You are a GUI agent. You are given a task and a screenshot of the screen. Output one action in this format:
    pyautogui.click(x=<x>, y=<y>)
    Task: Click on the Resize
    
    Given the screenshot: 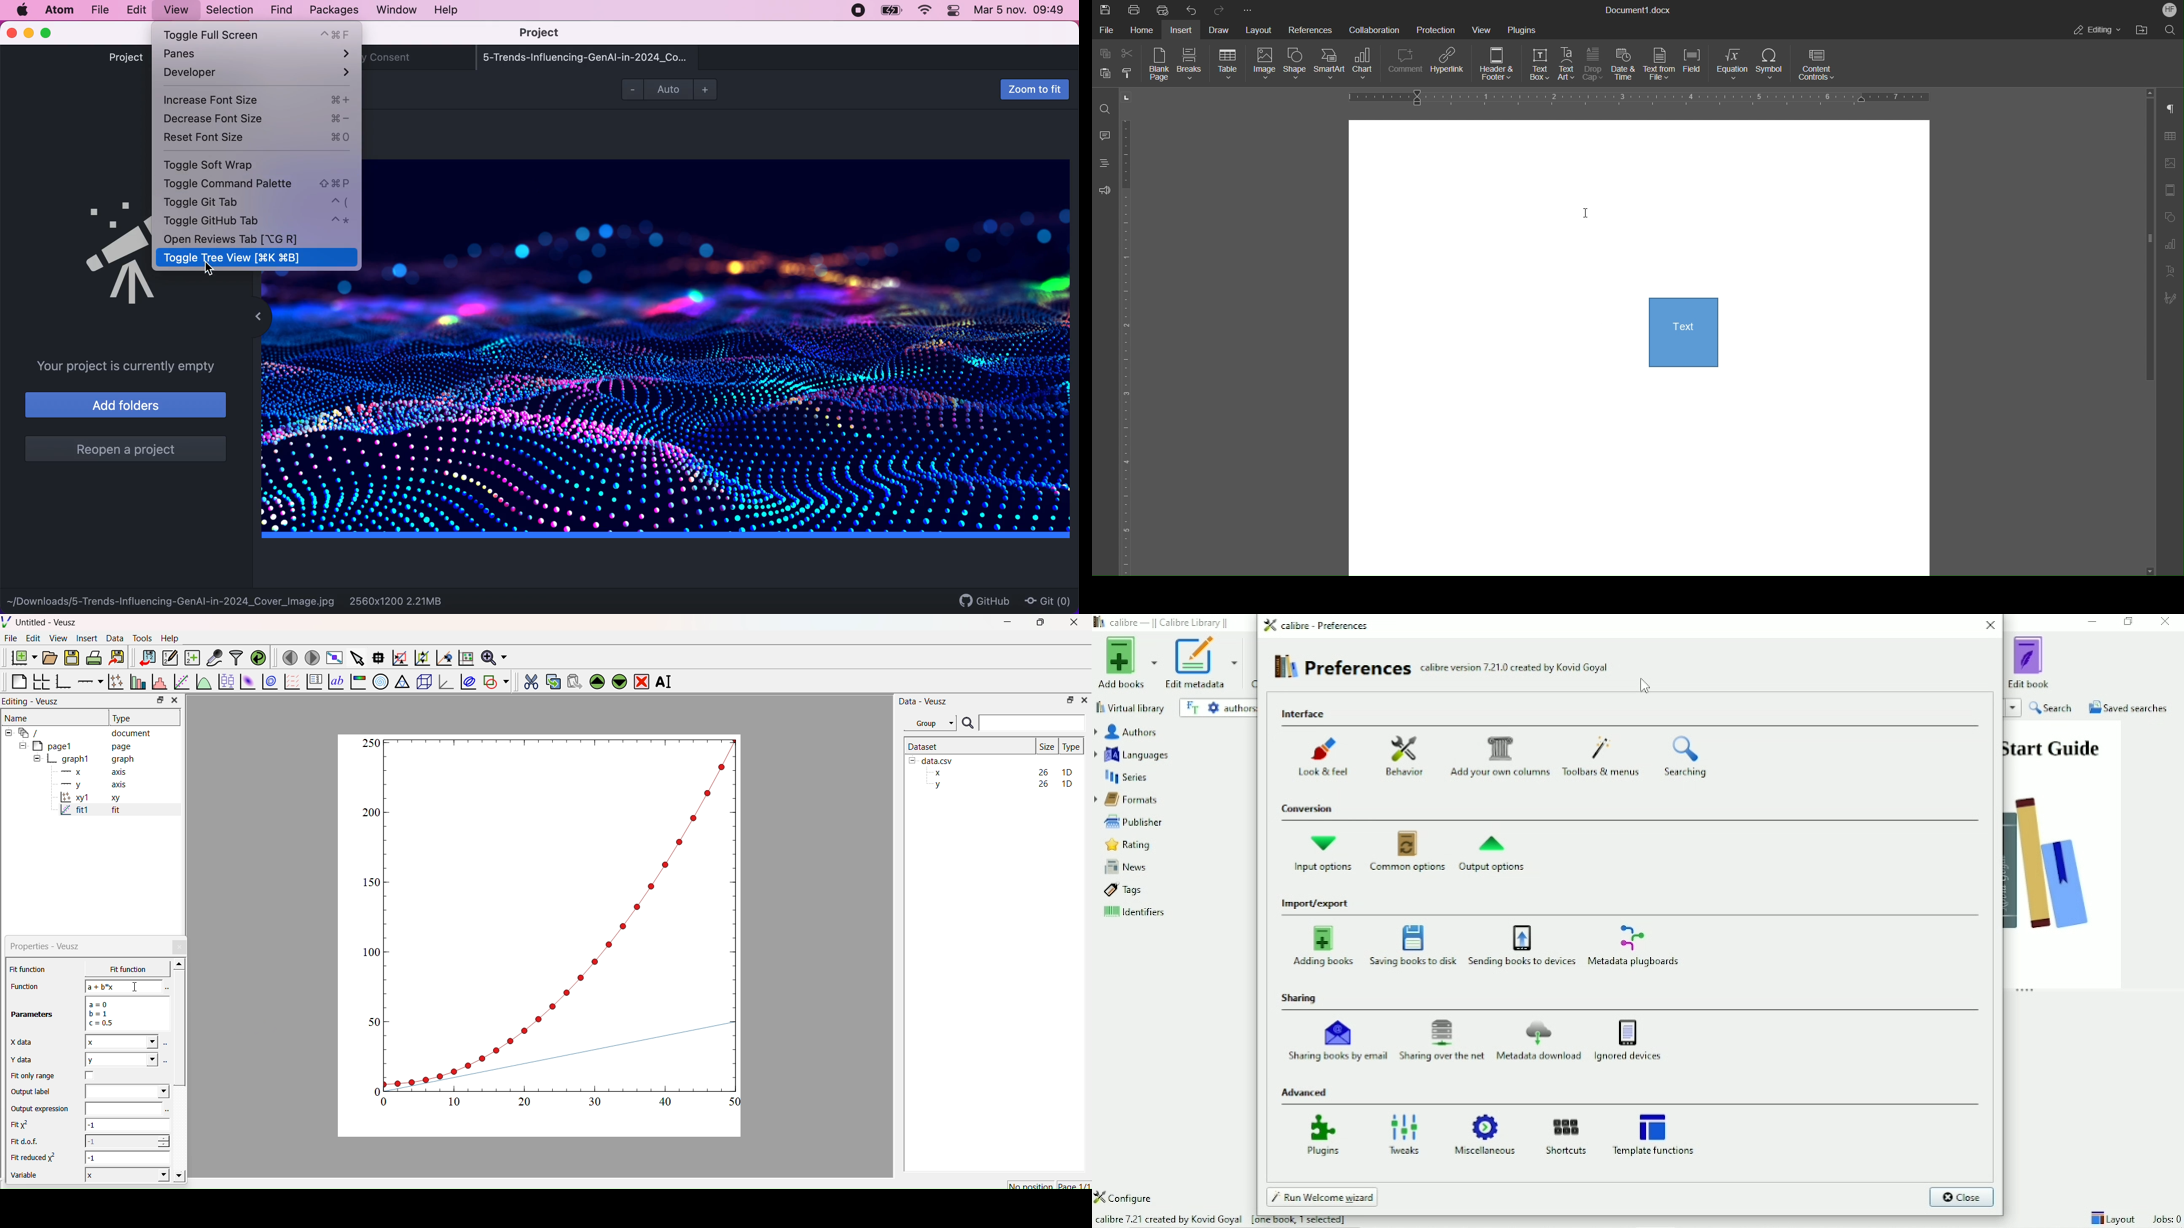 What is the action you would take?
    pyautogui.click(x=2026, y=992)
    